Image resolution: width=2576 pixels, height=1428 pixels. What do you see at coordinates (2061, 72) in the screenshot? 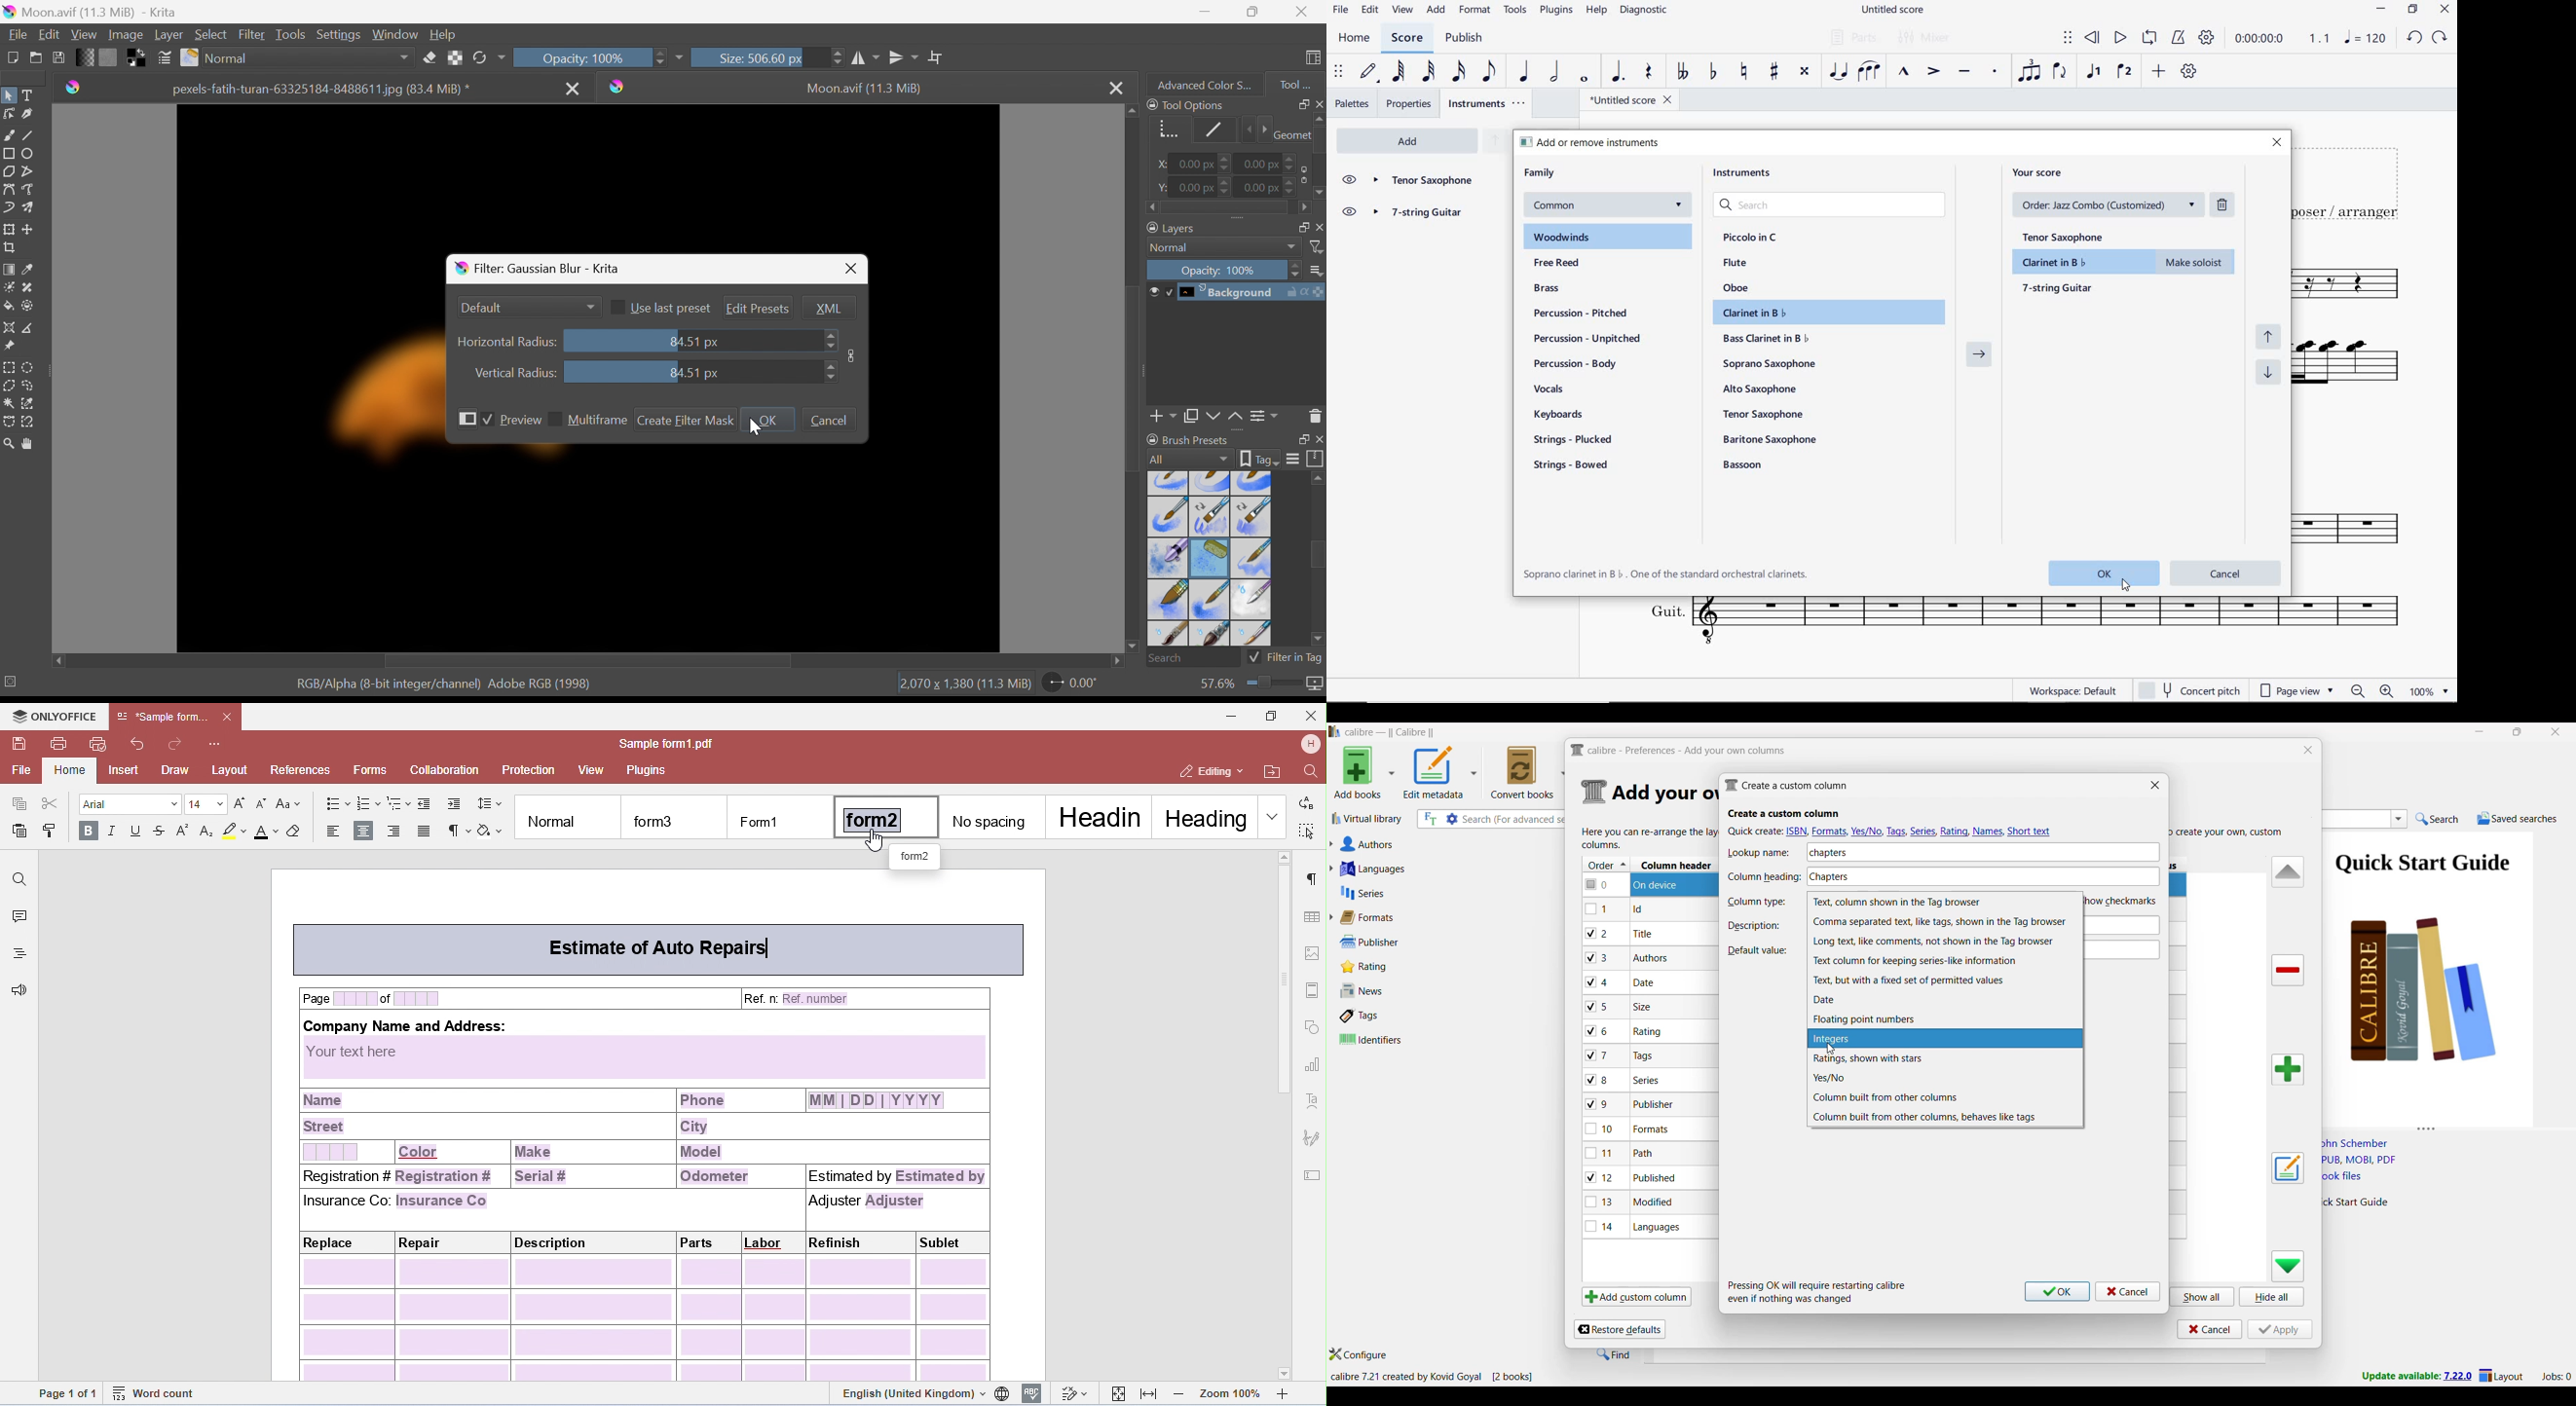
I see `FLIP DIRECTION` at bounding box center [2061, 72].